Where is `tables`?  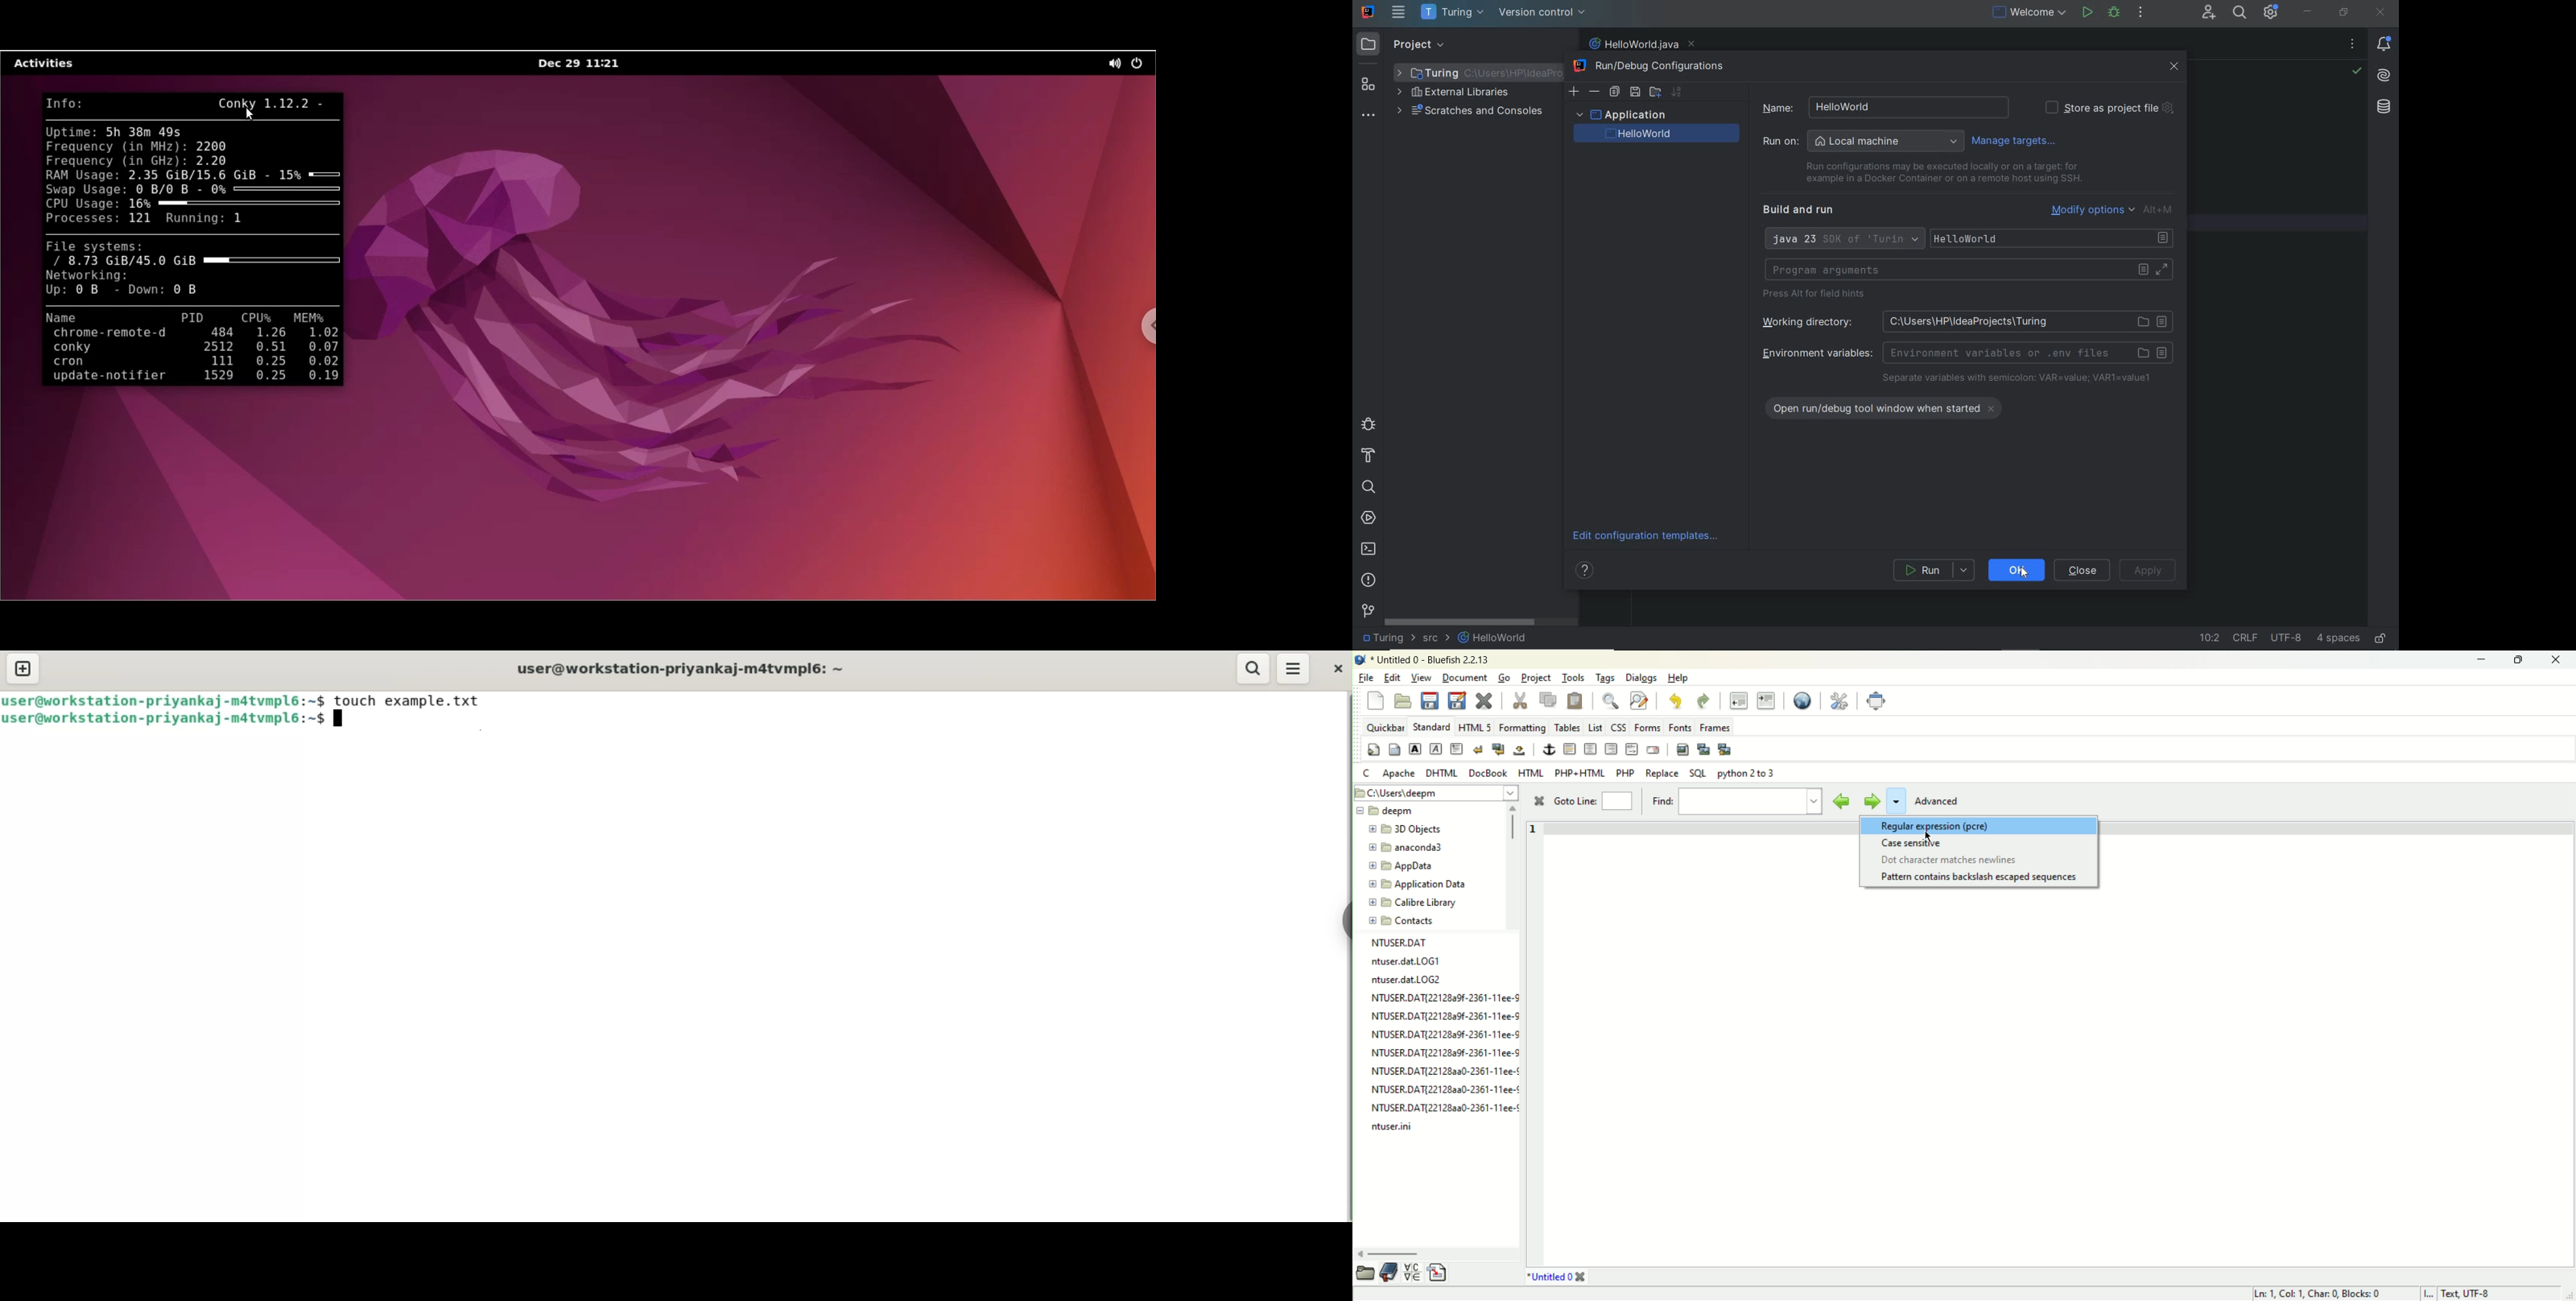 tables is located at coordinates (1567, 726).